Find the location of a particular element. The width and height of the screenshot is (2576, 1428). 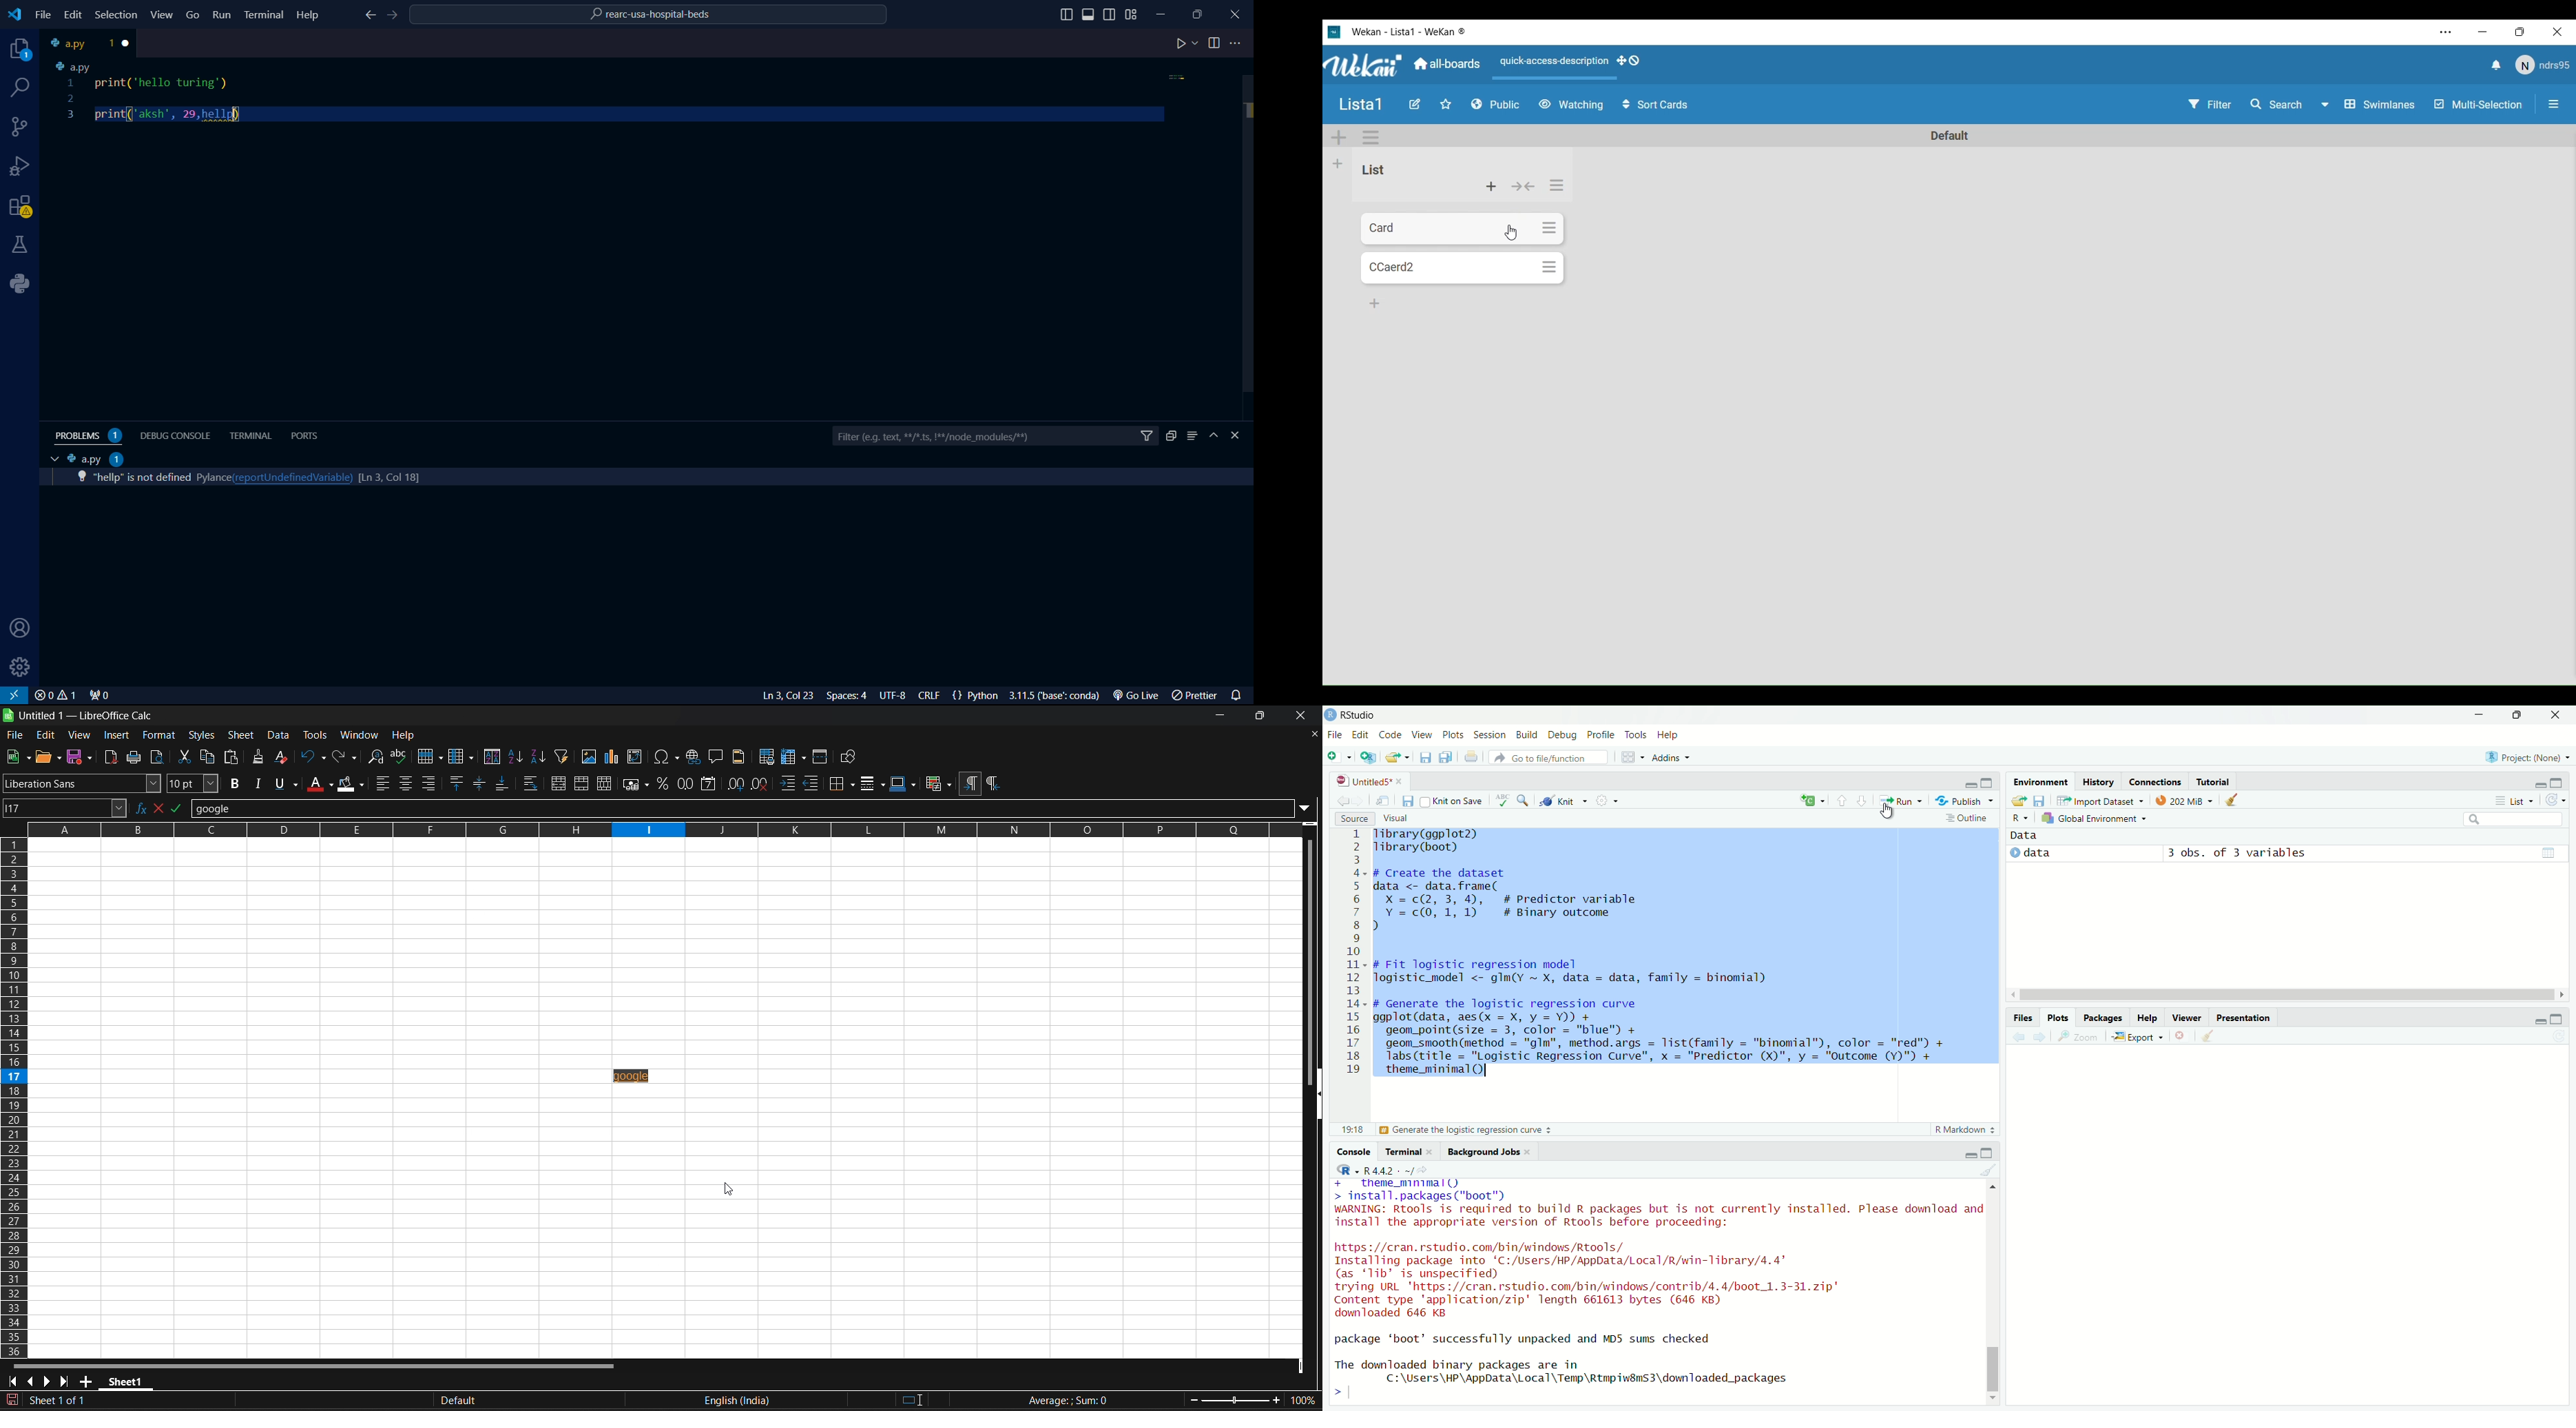

Card2 is located at coordinates (1446, 268).